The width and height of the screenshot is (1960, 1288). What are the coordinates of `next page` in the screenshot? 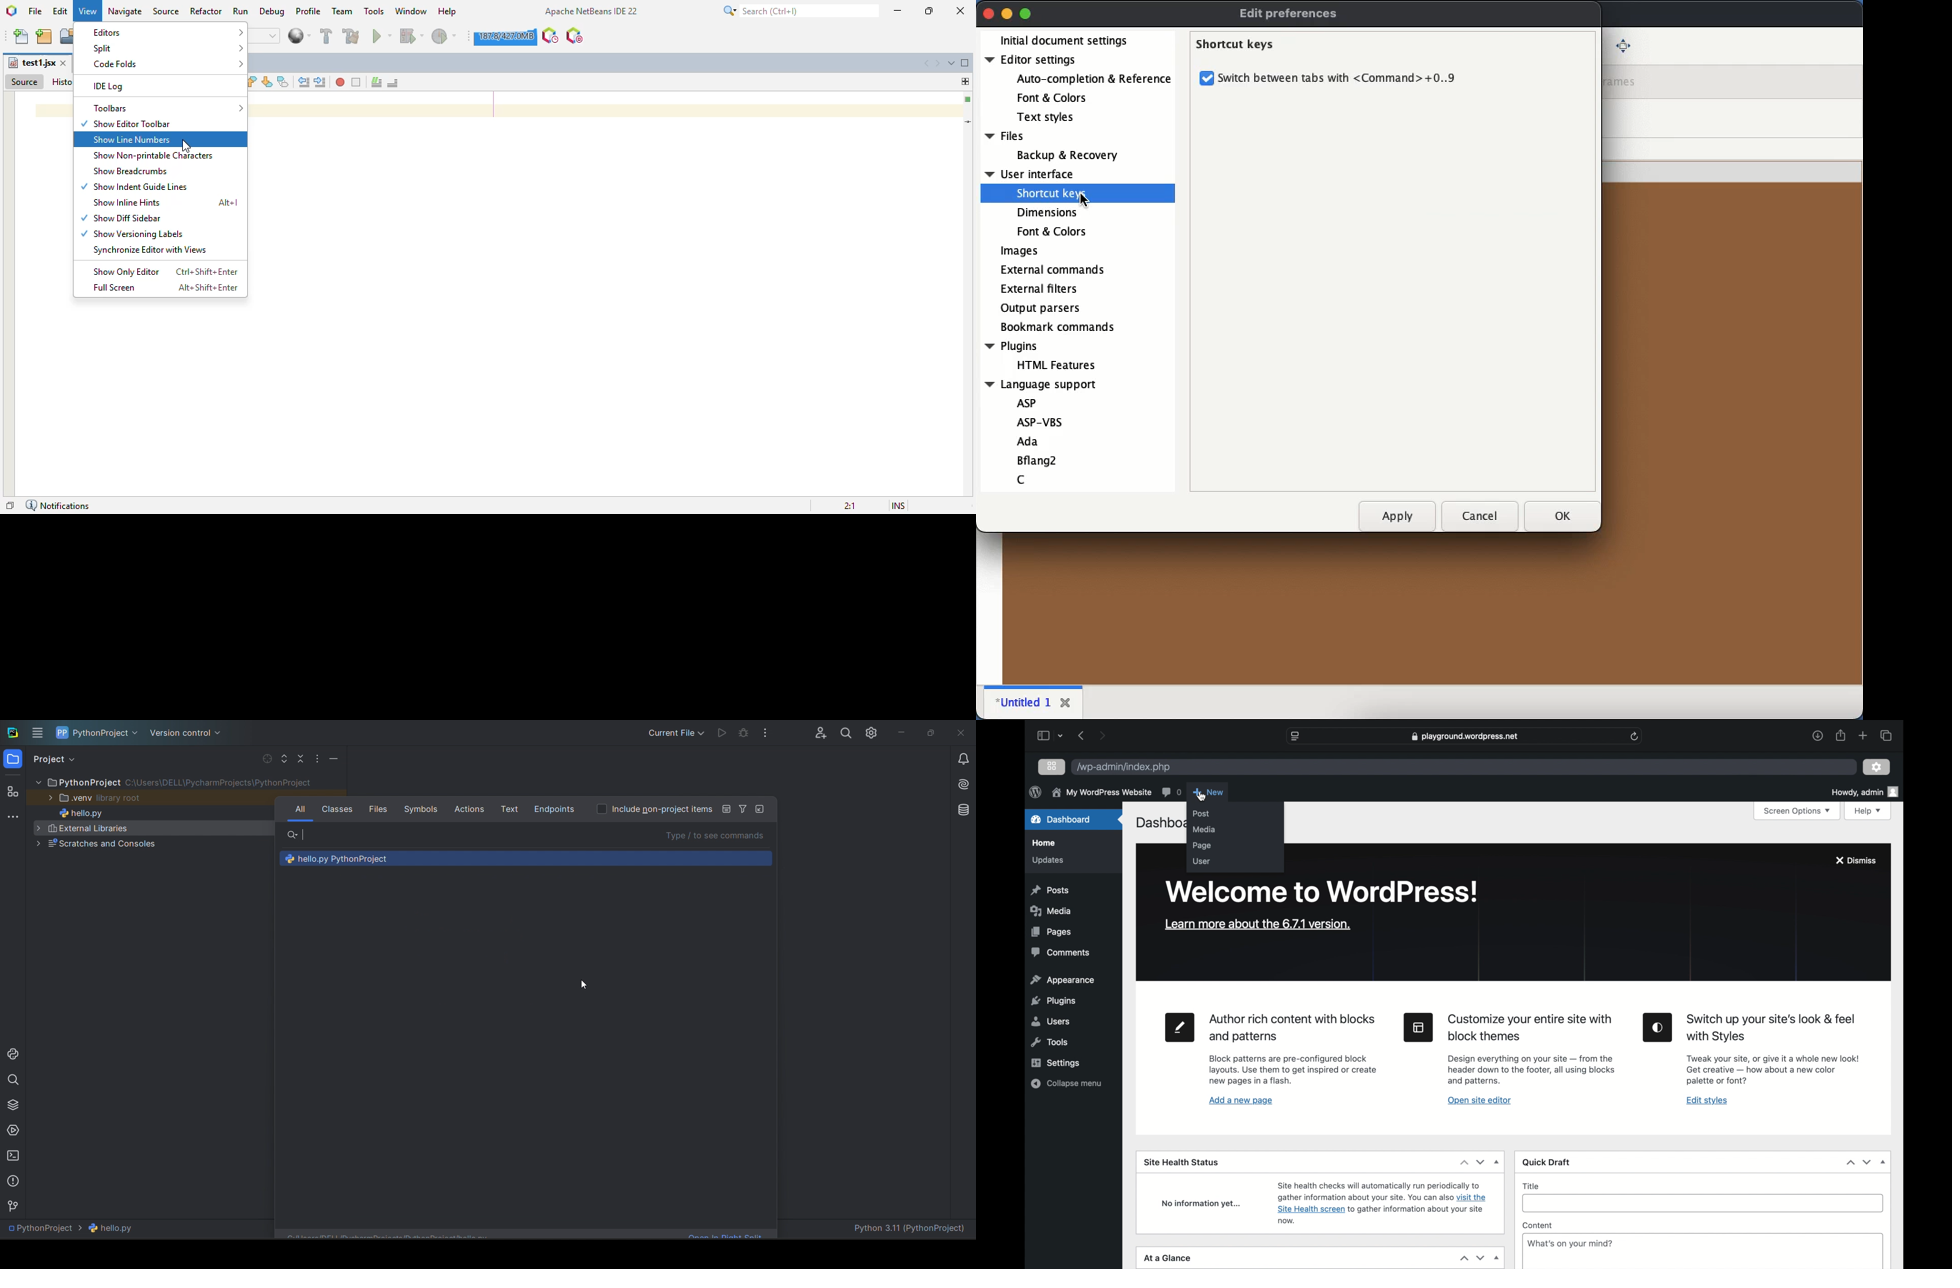 It's located at (1102, 735).